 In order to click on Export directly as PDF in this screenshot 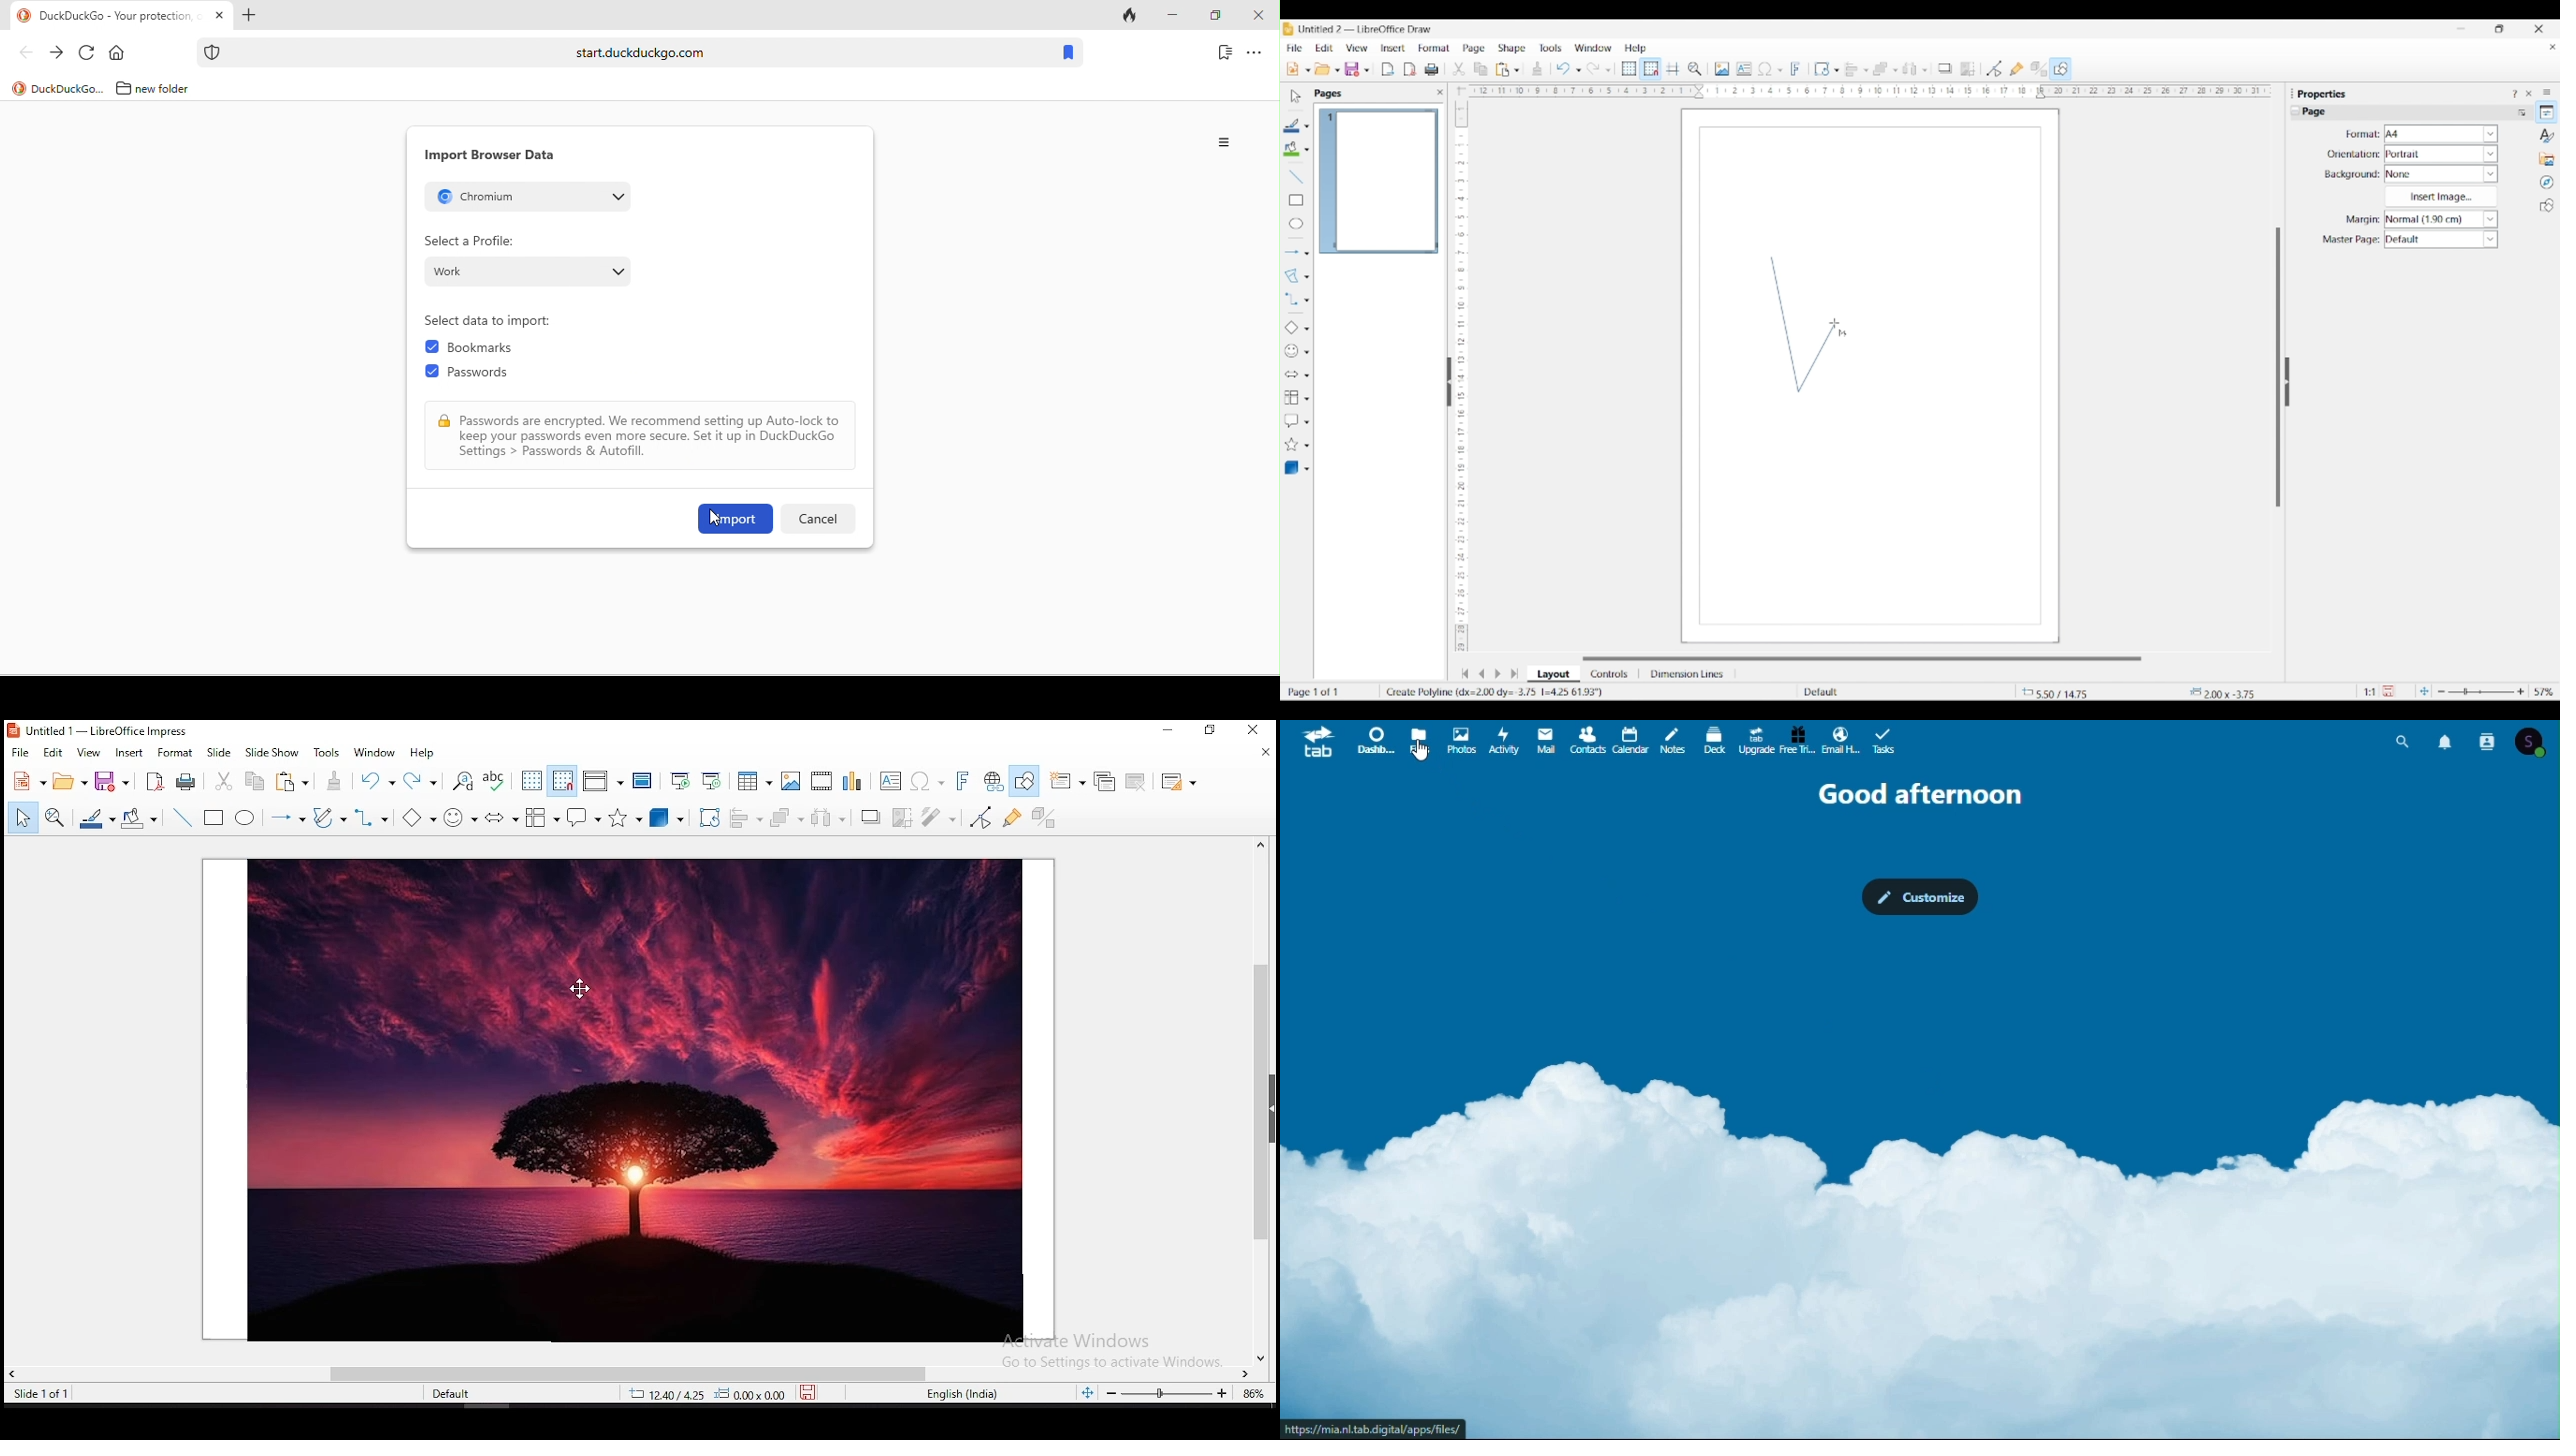, I will do `click(1410, 70)`.